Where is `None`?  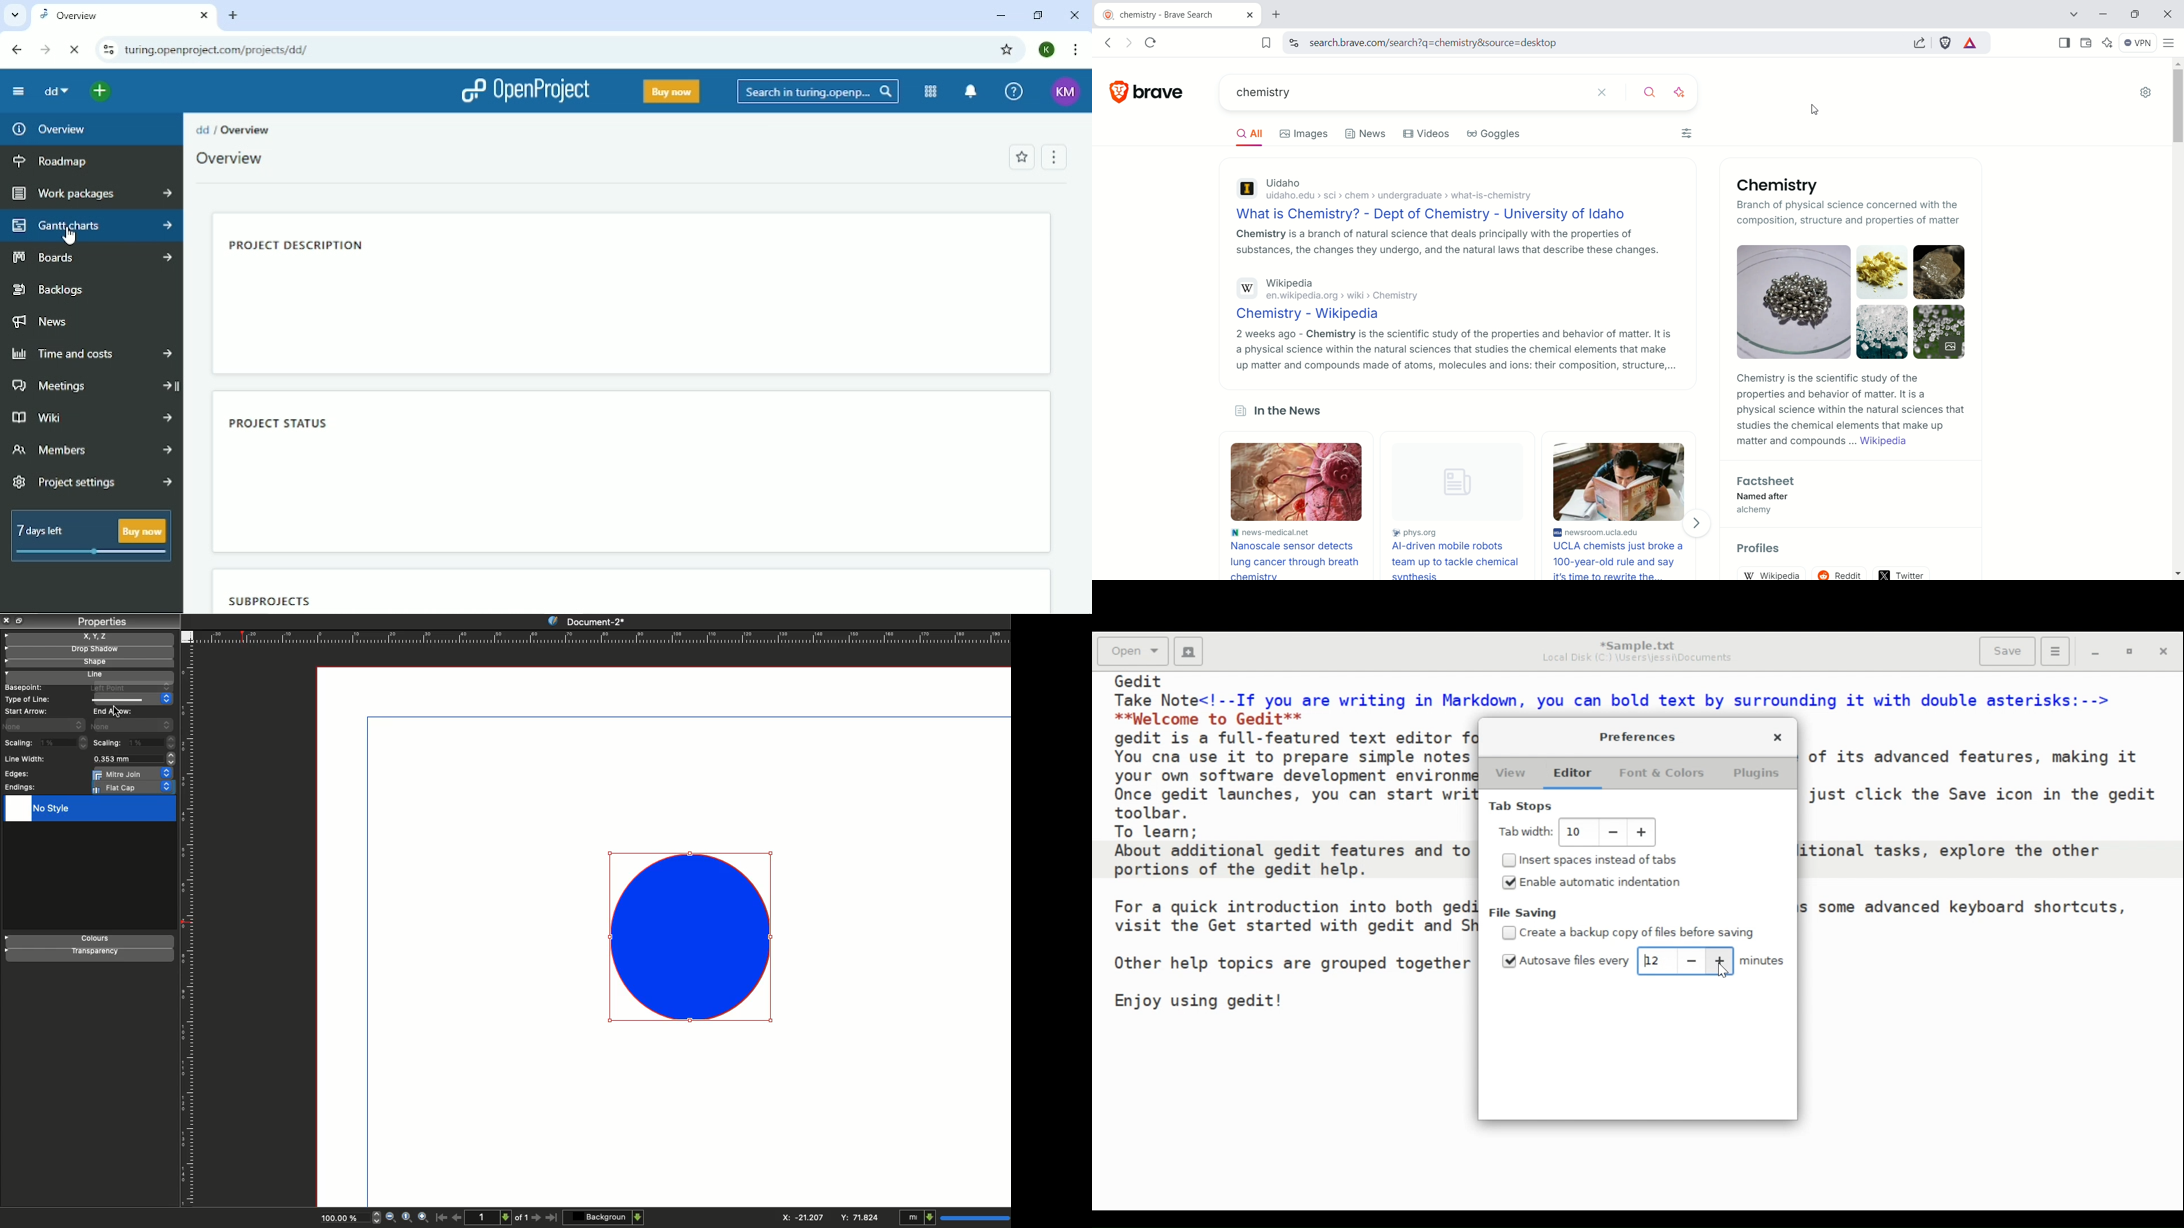
None is located at coordinates (45, 724).